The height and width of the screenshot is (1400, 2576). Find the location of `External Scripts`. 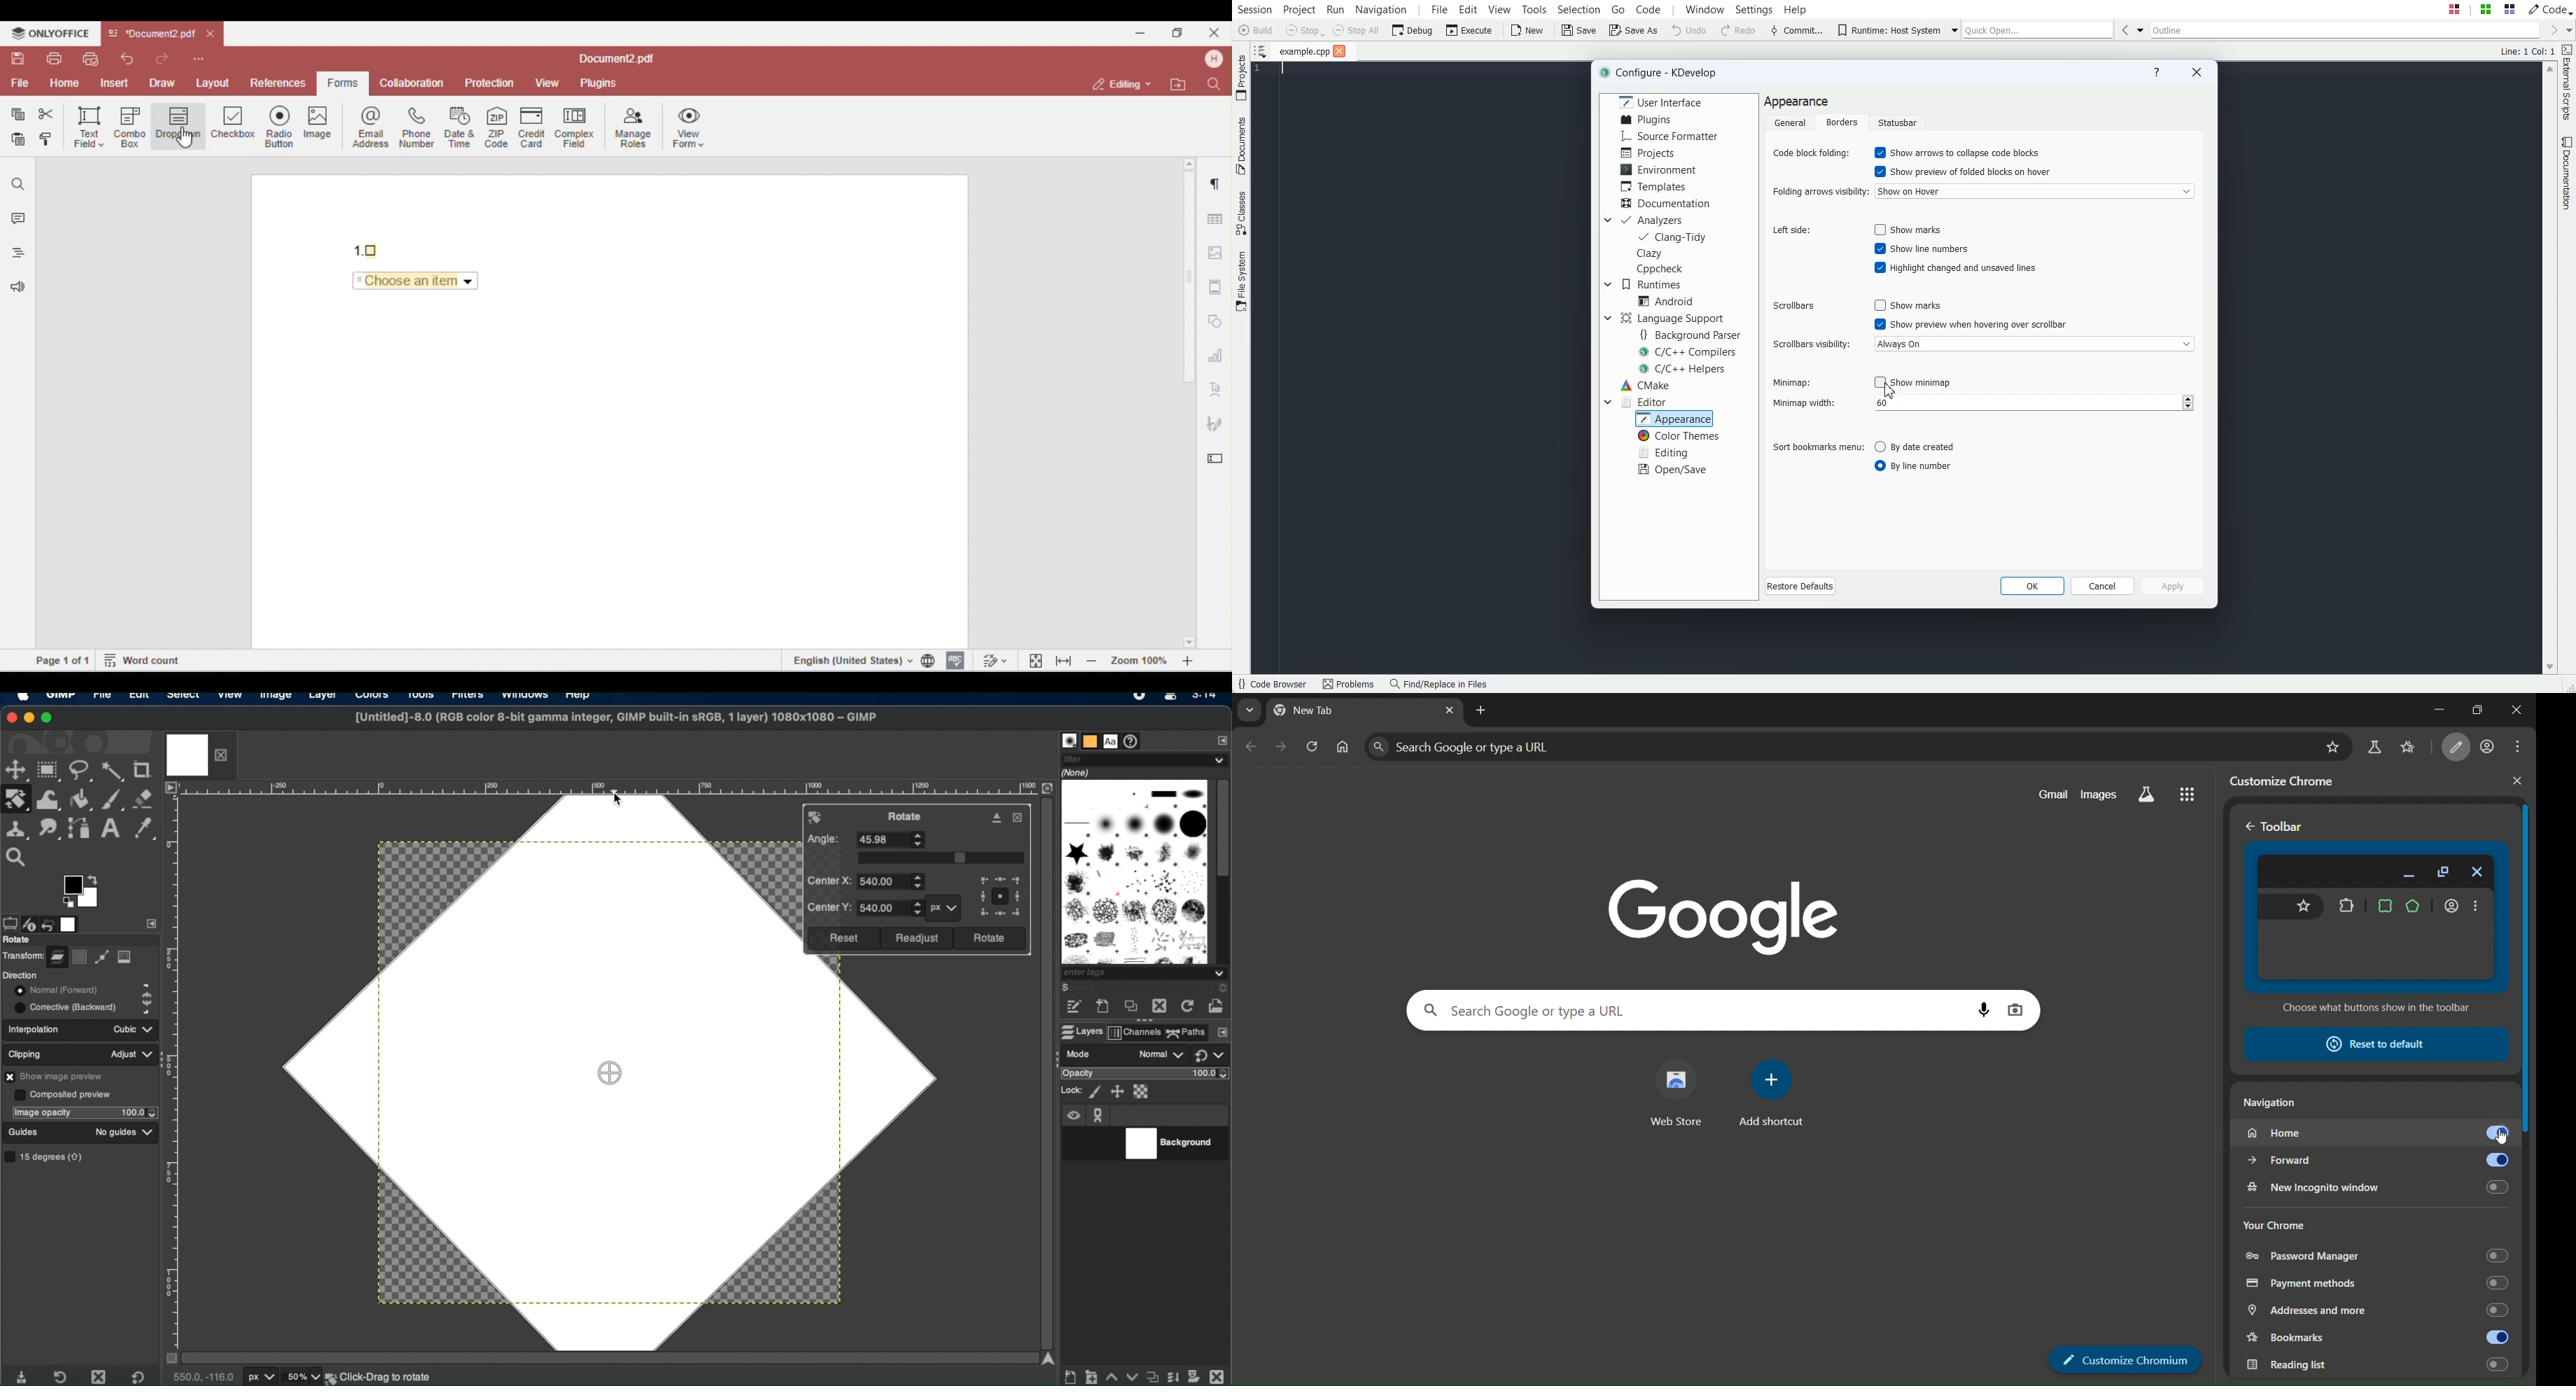

External Scripts is located at coordinates (2568, 83).